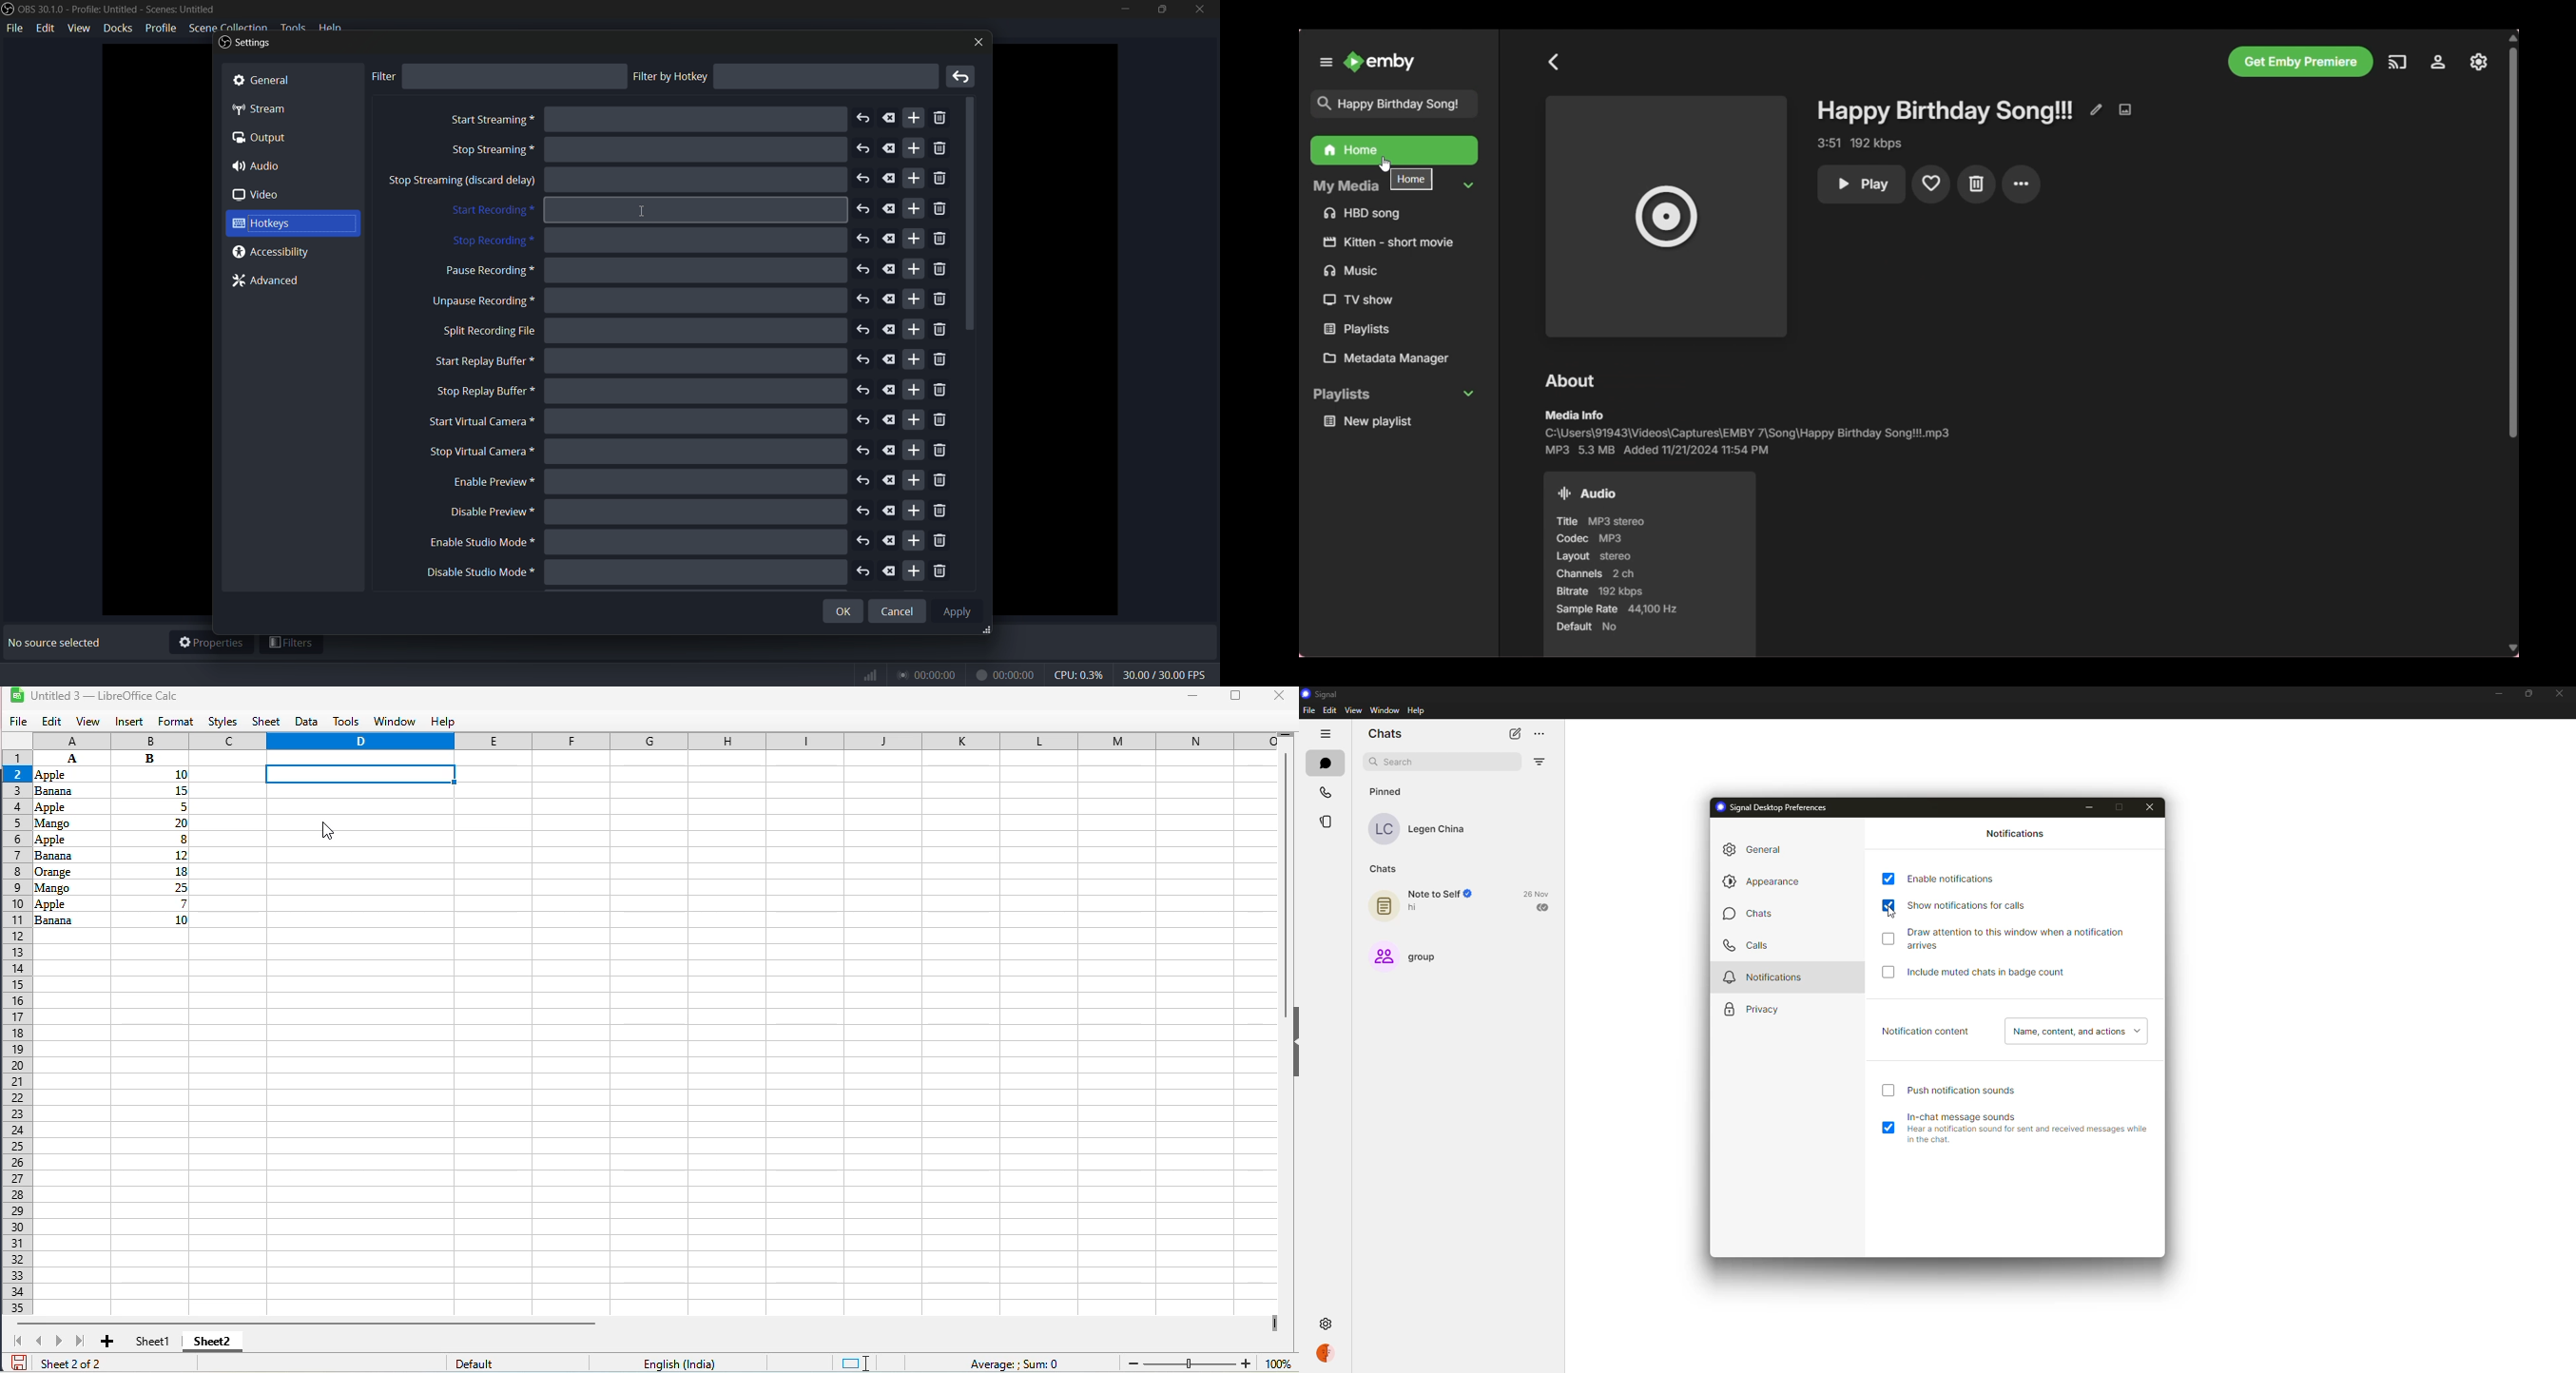  What do you see at coordinates (277, 252) in the screenshot?
I see `@ Accessibility` at bounding box center [277, 252].